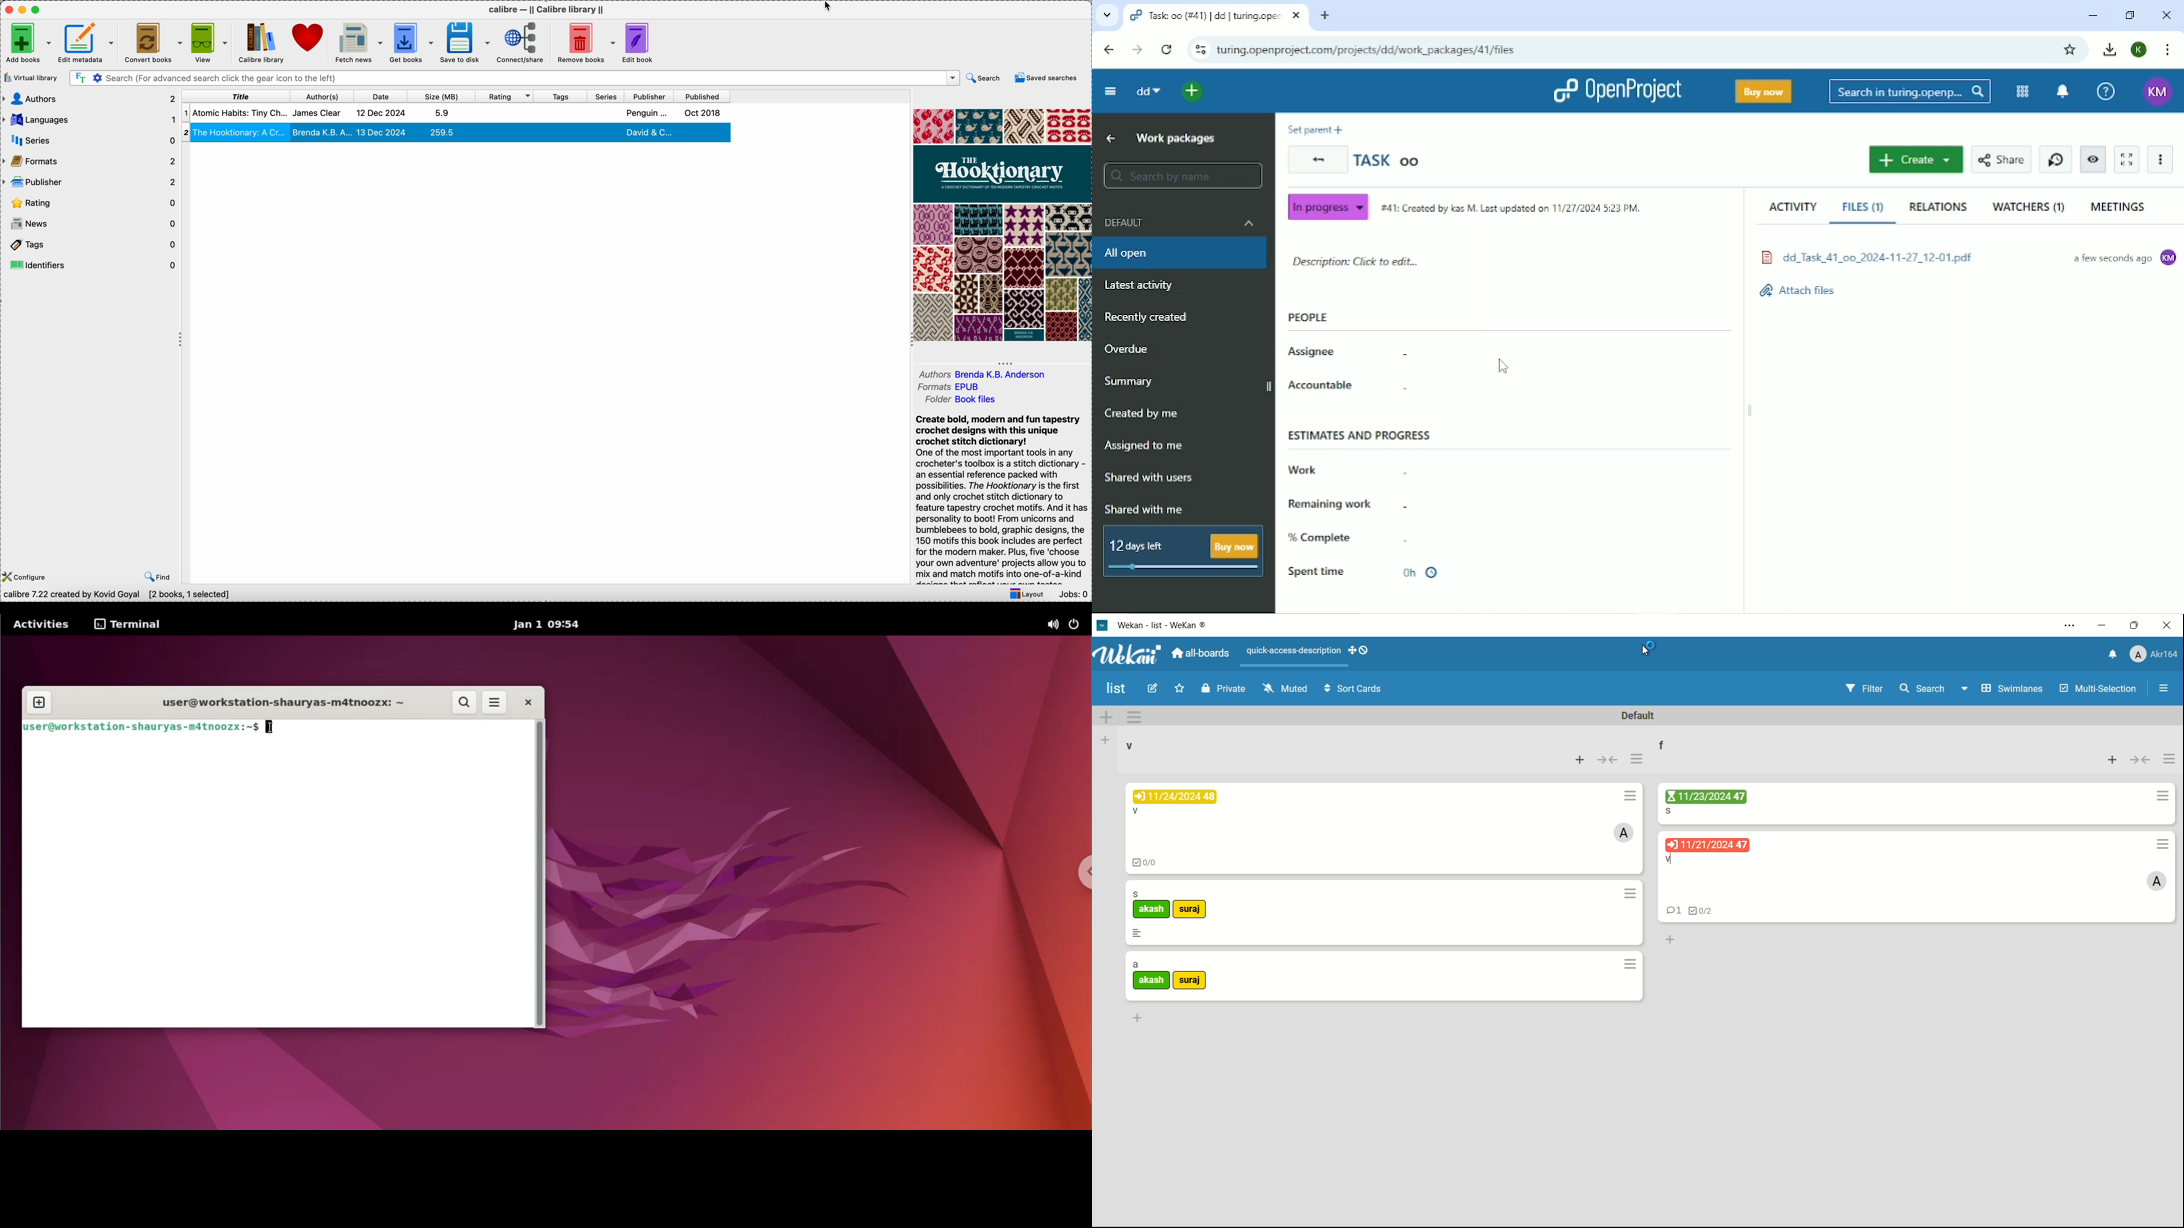 Image resolution: width=2184 pixels, height=1232 pixels. Describe the element at coordinates (459, 115) in the screenshot. I see `Atomic Habits book details selected` at that location.